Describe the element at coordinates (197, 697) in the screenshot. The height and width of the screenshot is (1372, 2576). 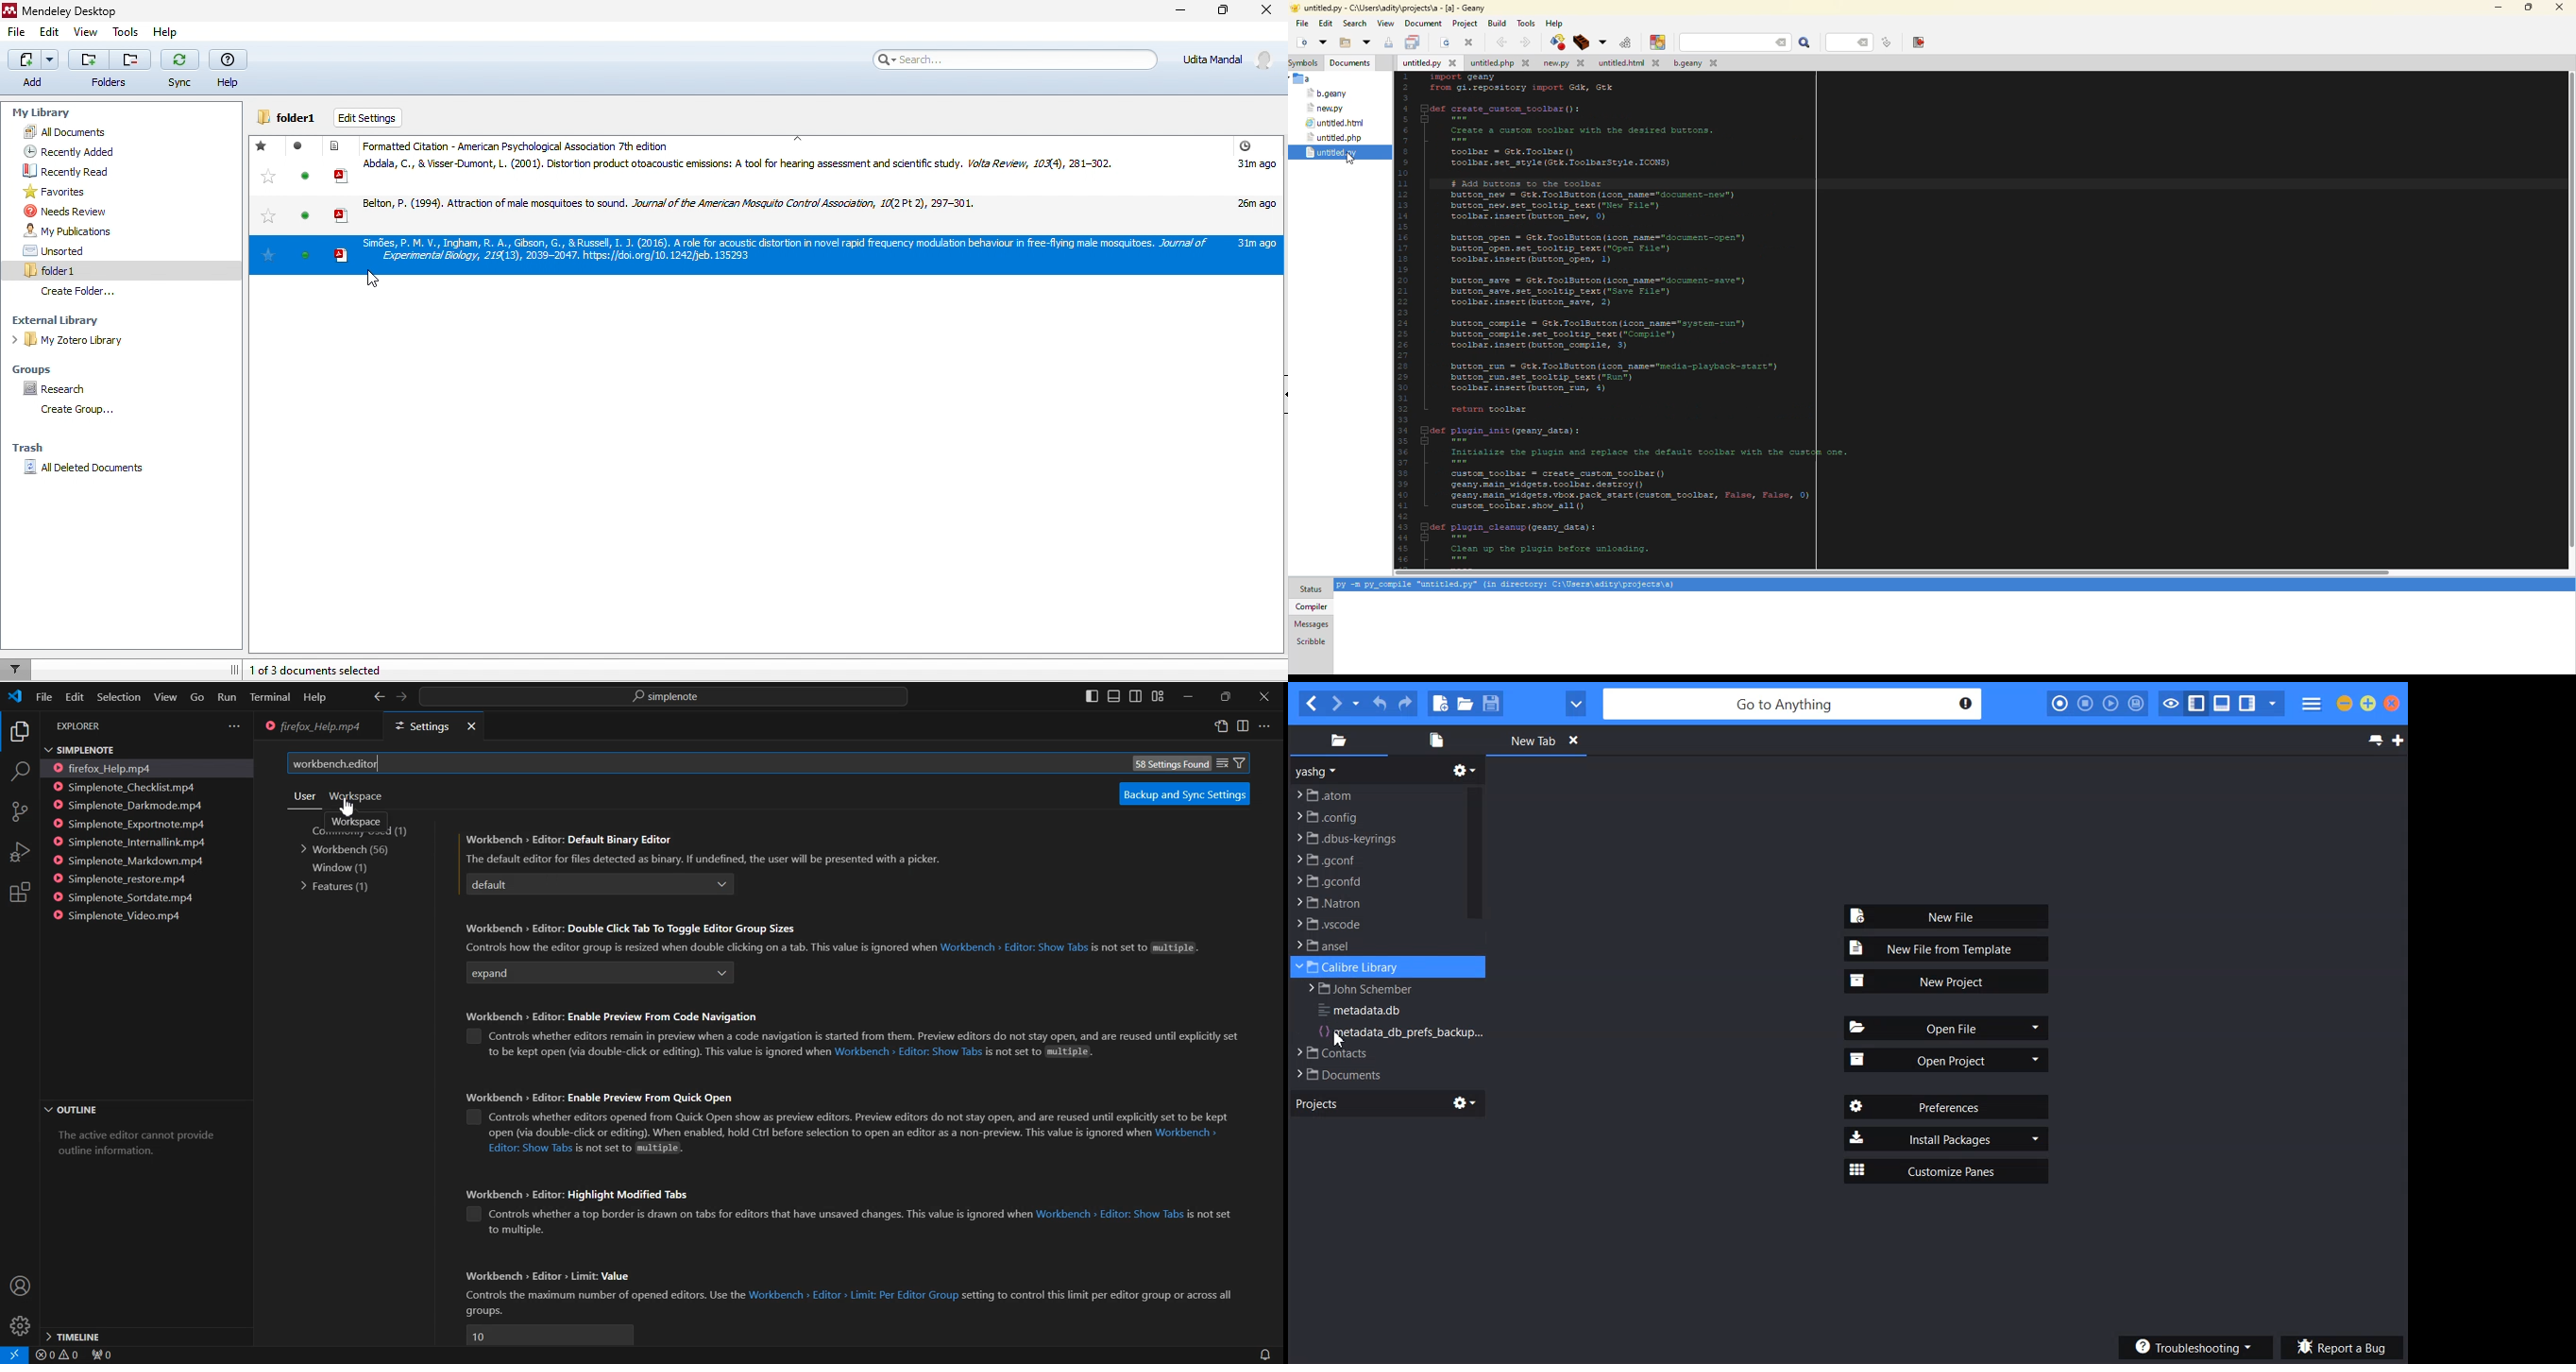
I see `Go` at that location.